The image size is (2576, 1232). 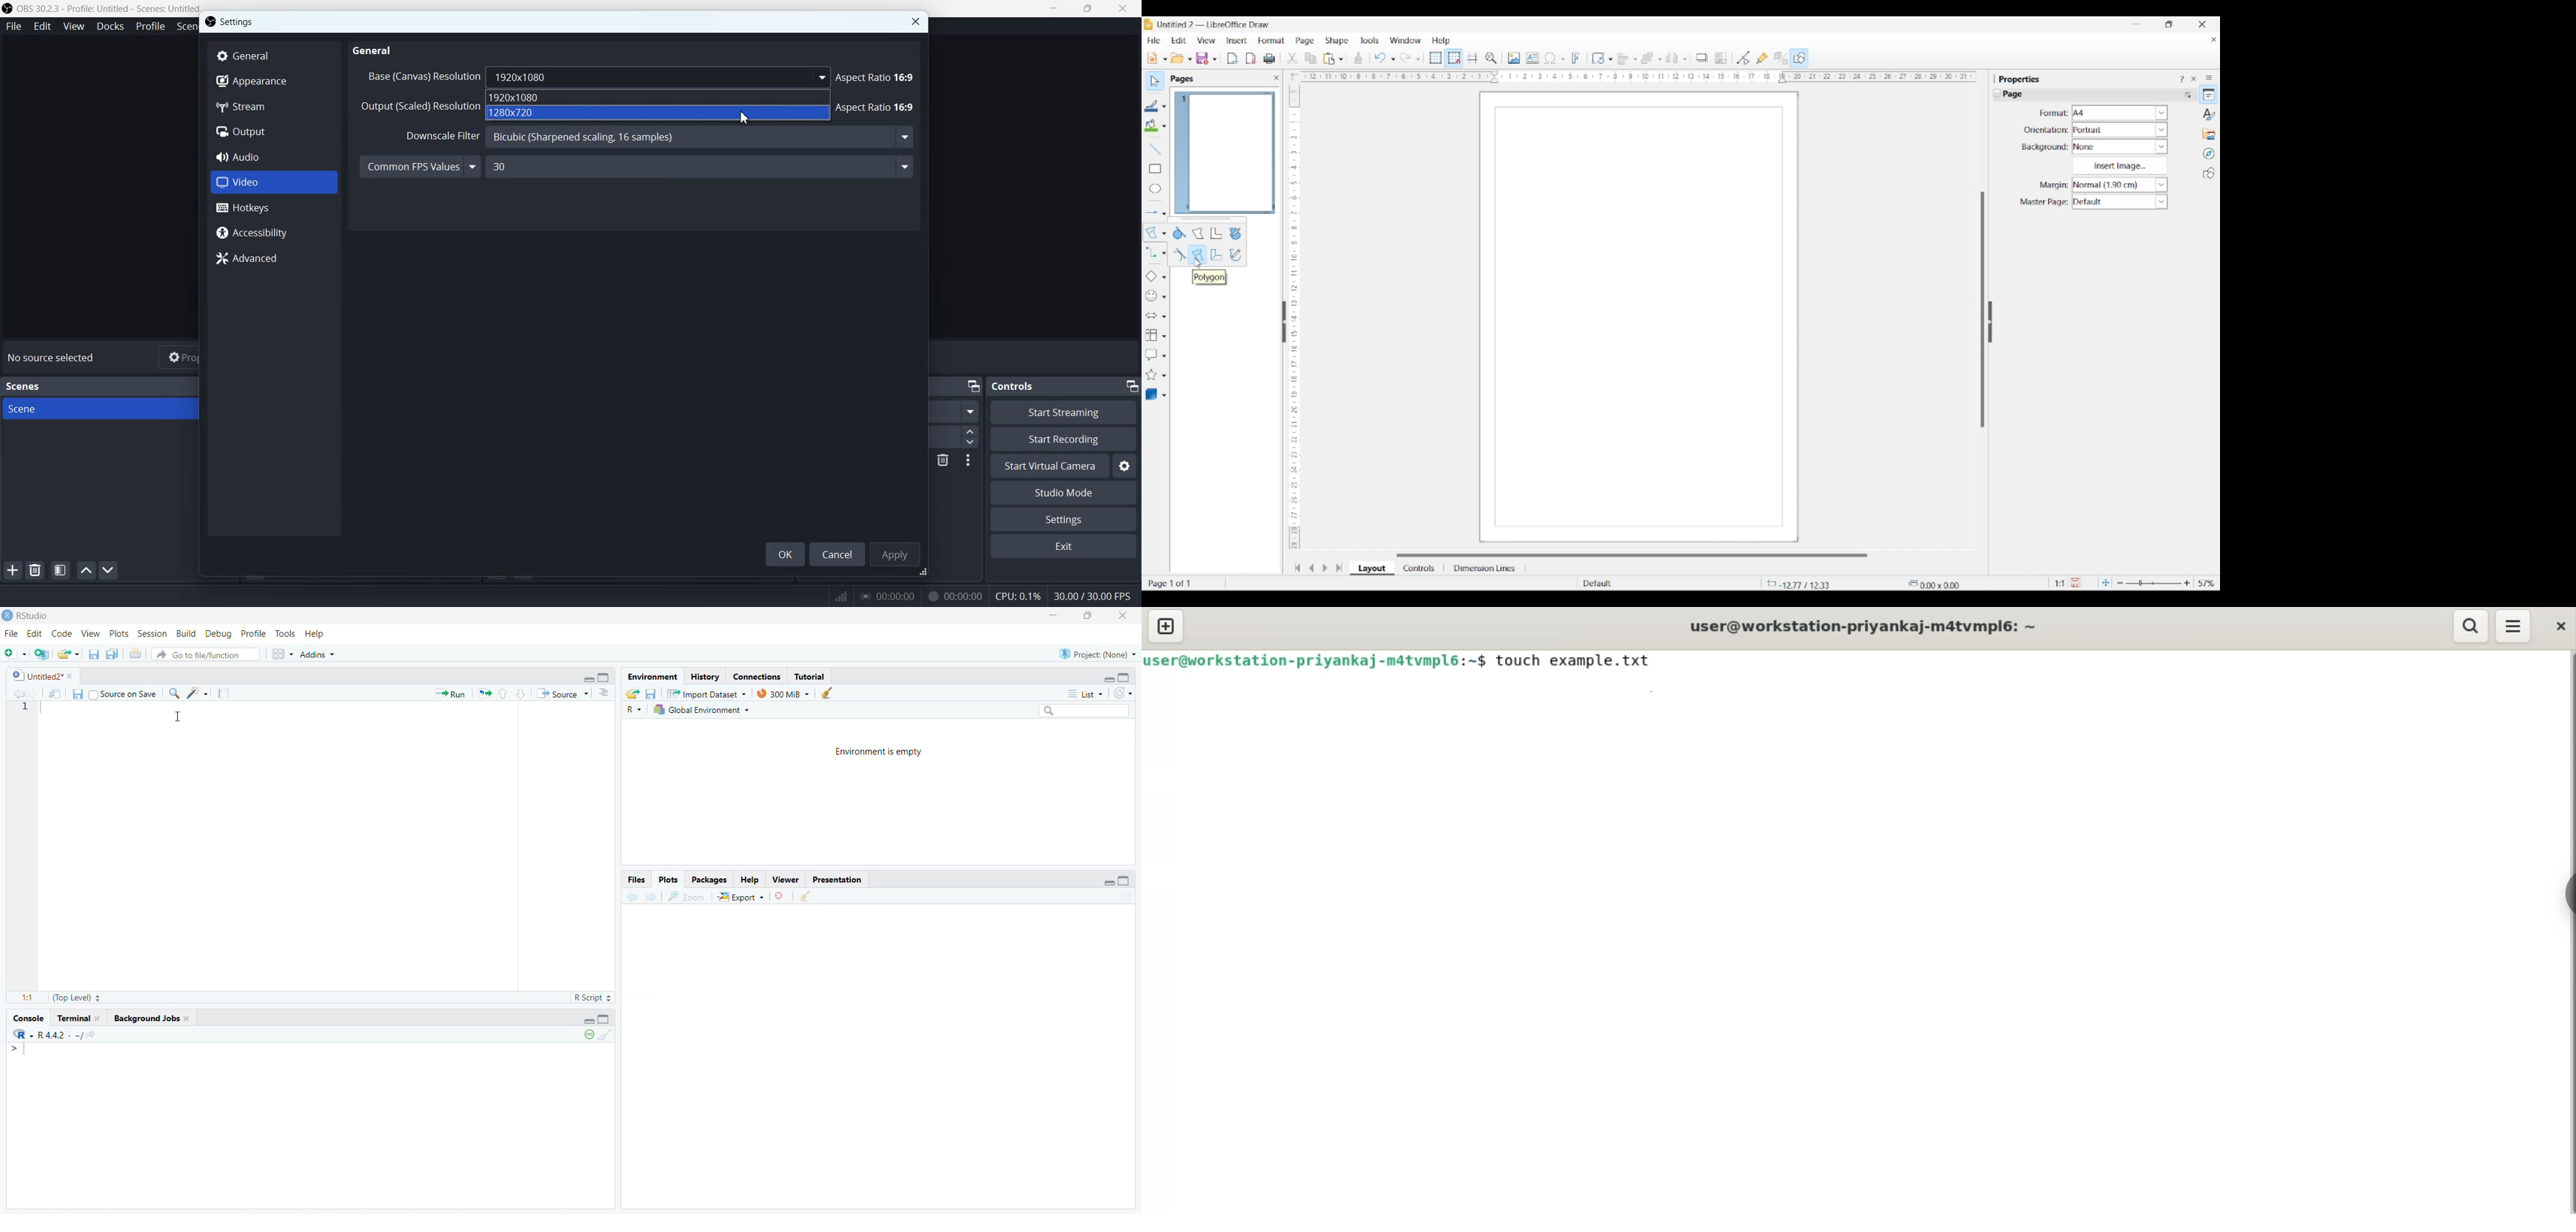 What do you see at coordinates (588, 678) in the screenshot?
I see `hide r script` at bounding box center [588, 678].